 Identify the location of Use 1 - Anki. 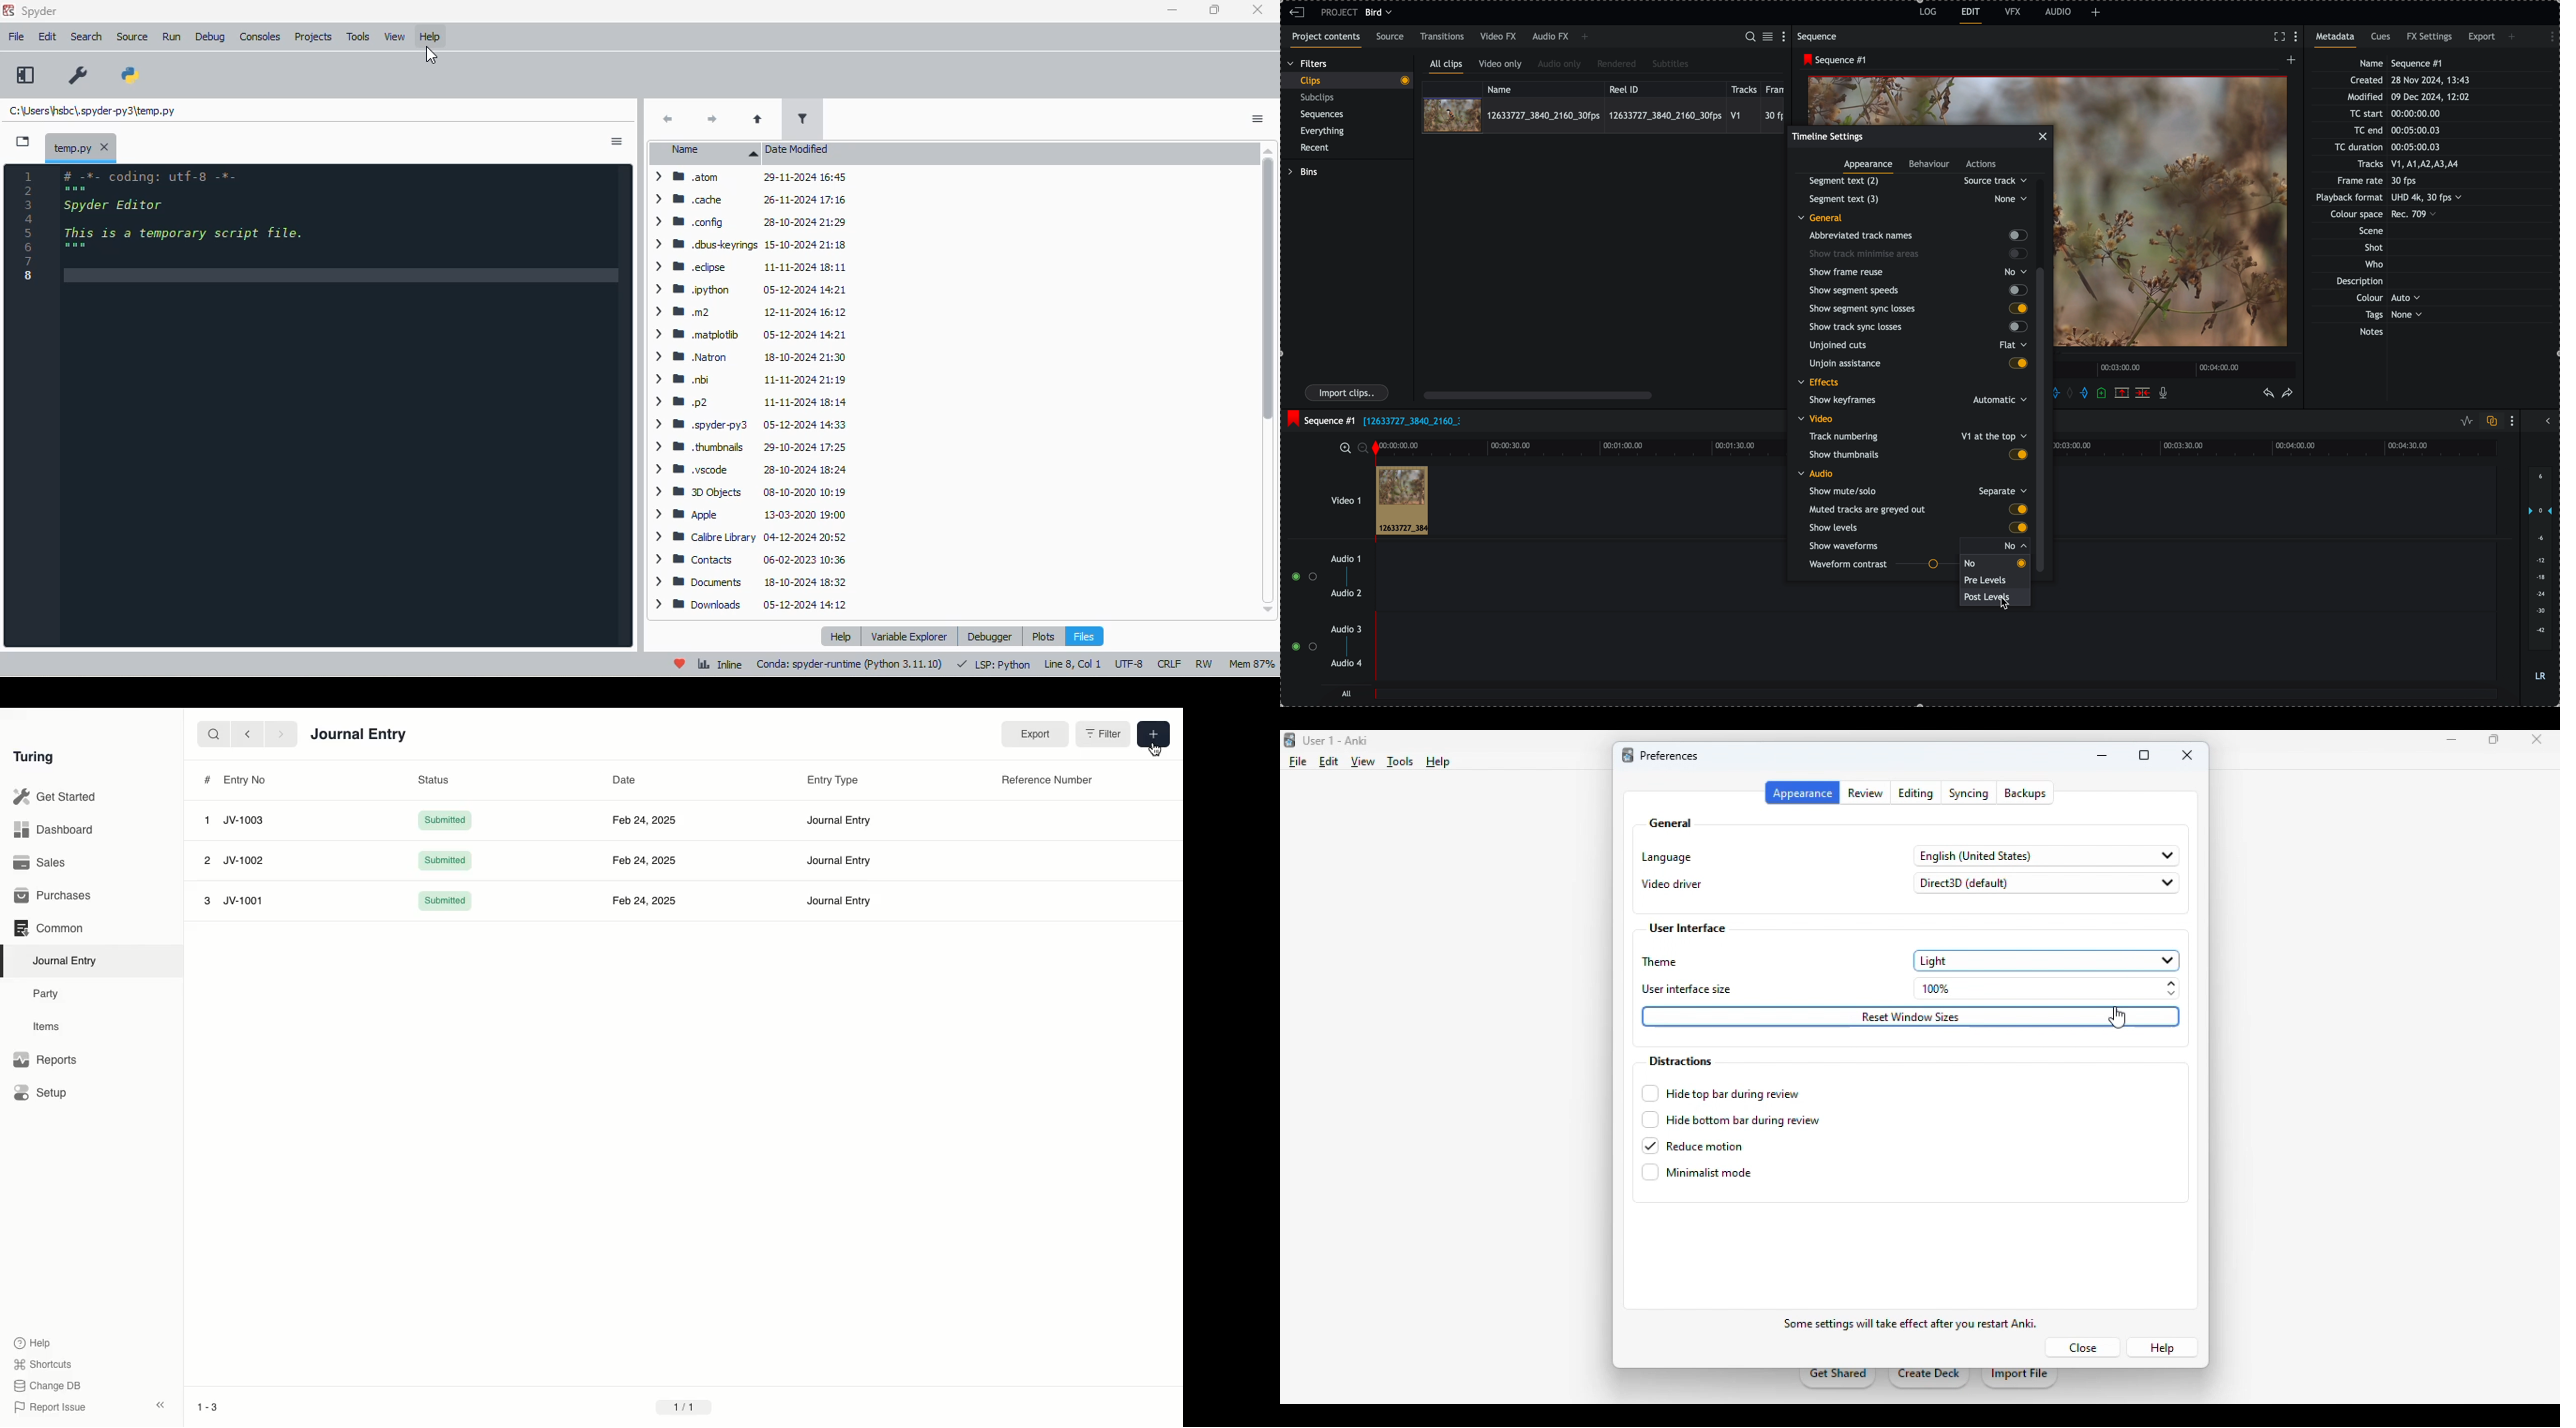
(1335, 741).